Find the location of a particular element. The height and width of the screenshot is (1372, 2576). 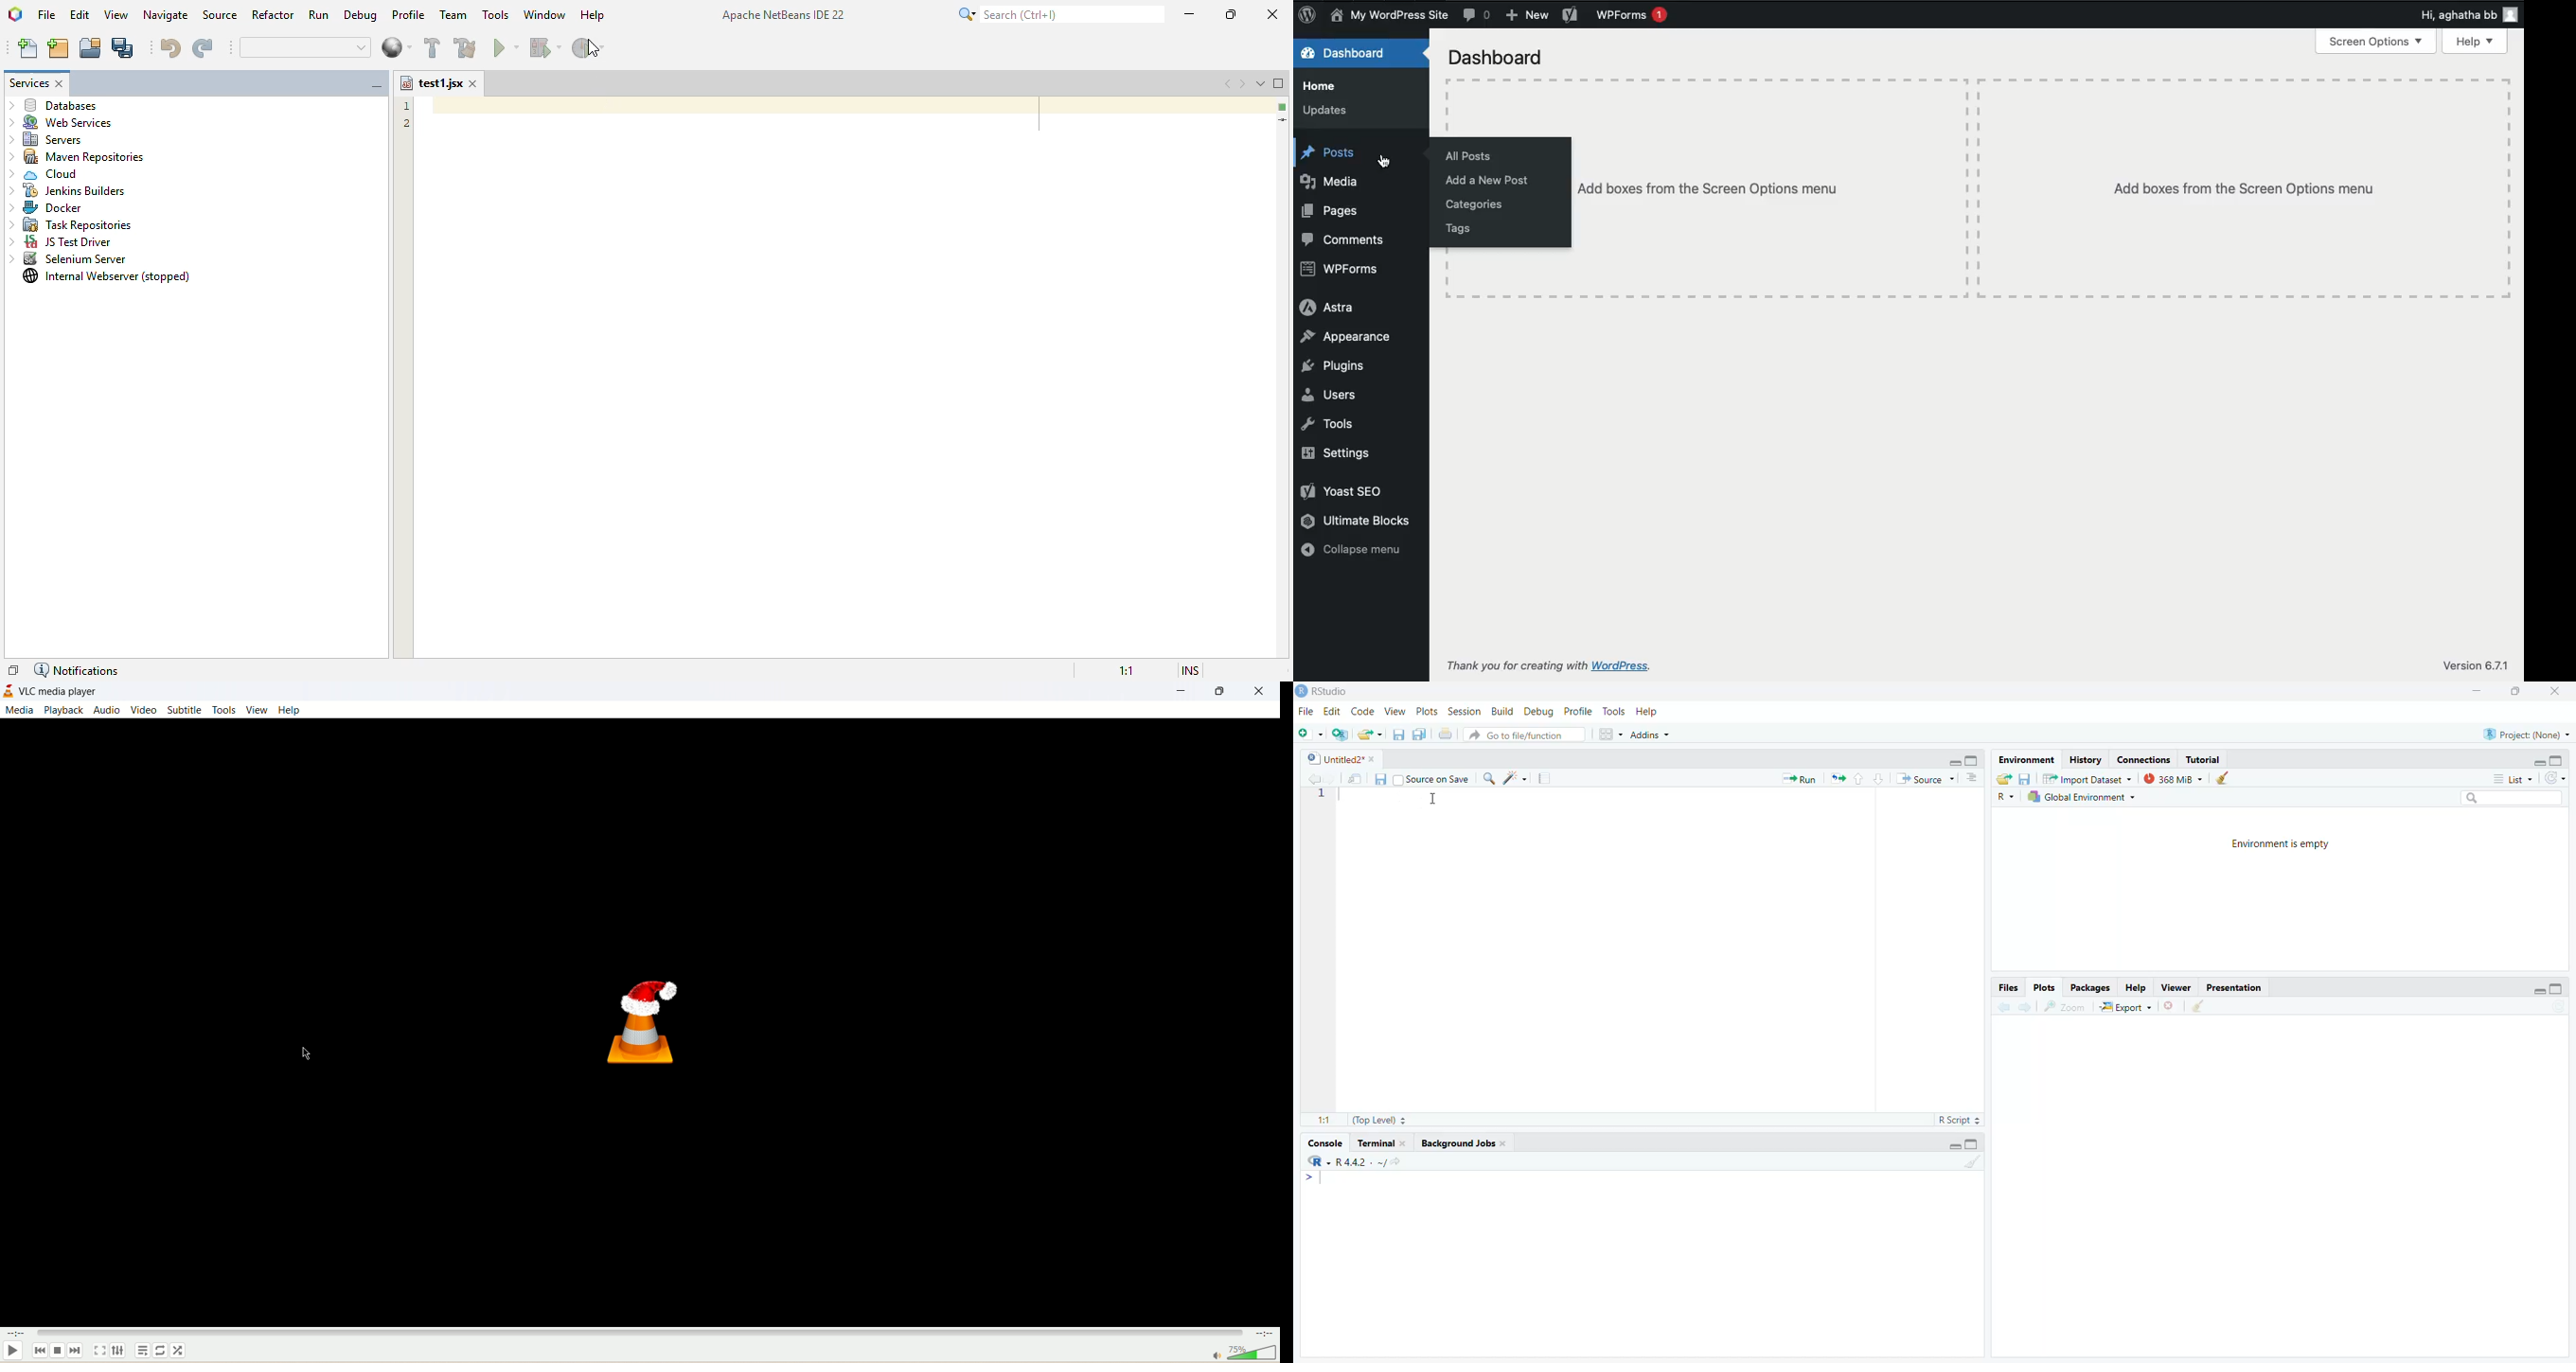

save is located at coordinates (1383, 780).